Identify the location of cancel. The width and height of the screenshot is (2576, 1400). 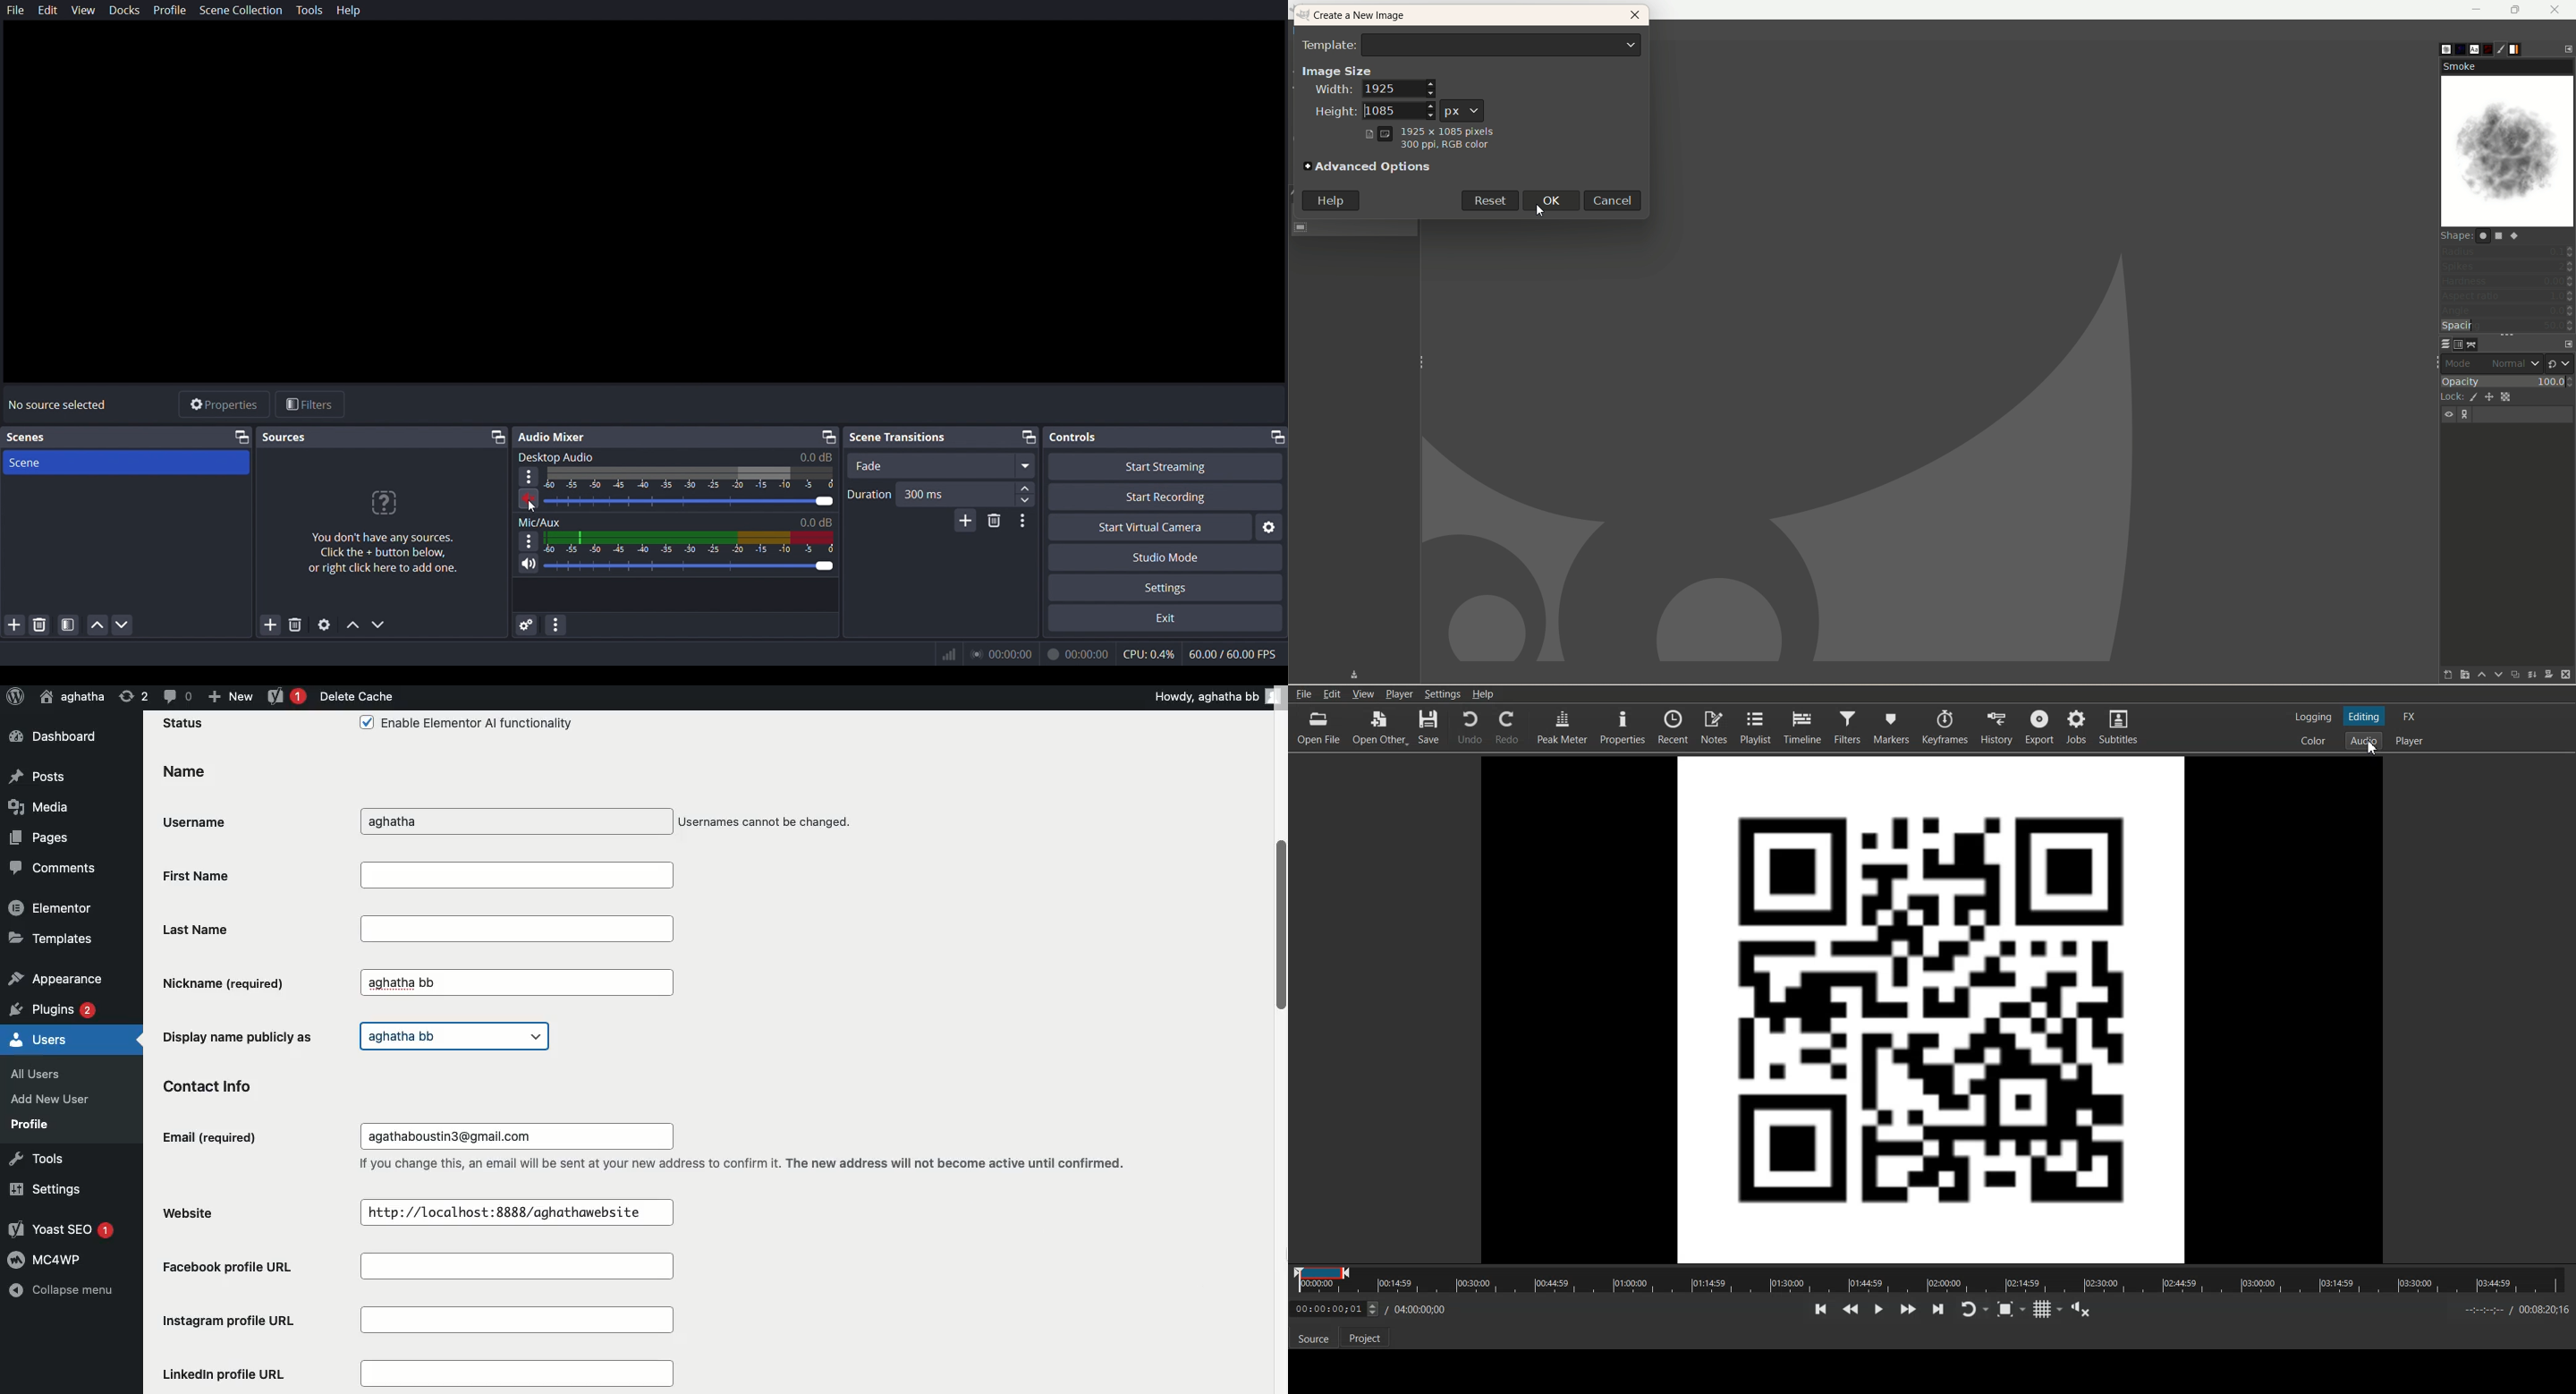
(1616, 200).